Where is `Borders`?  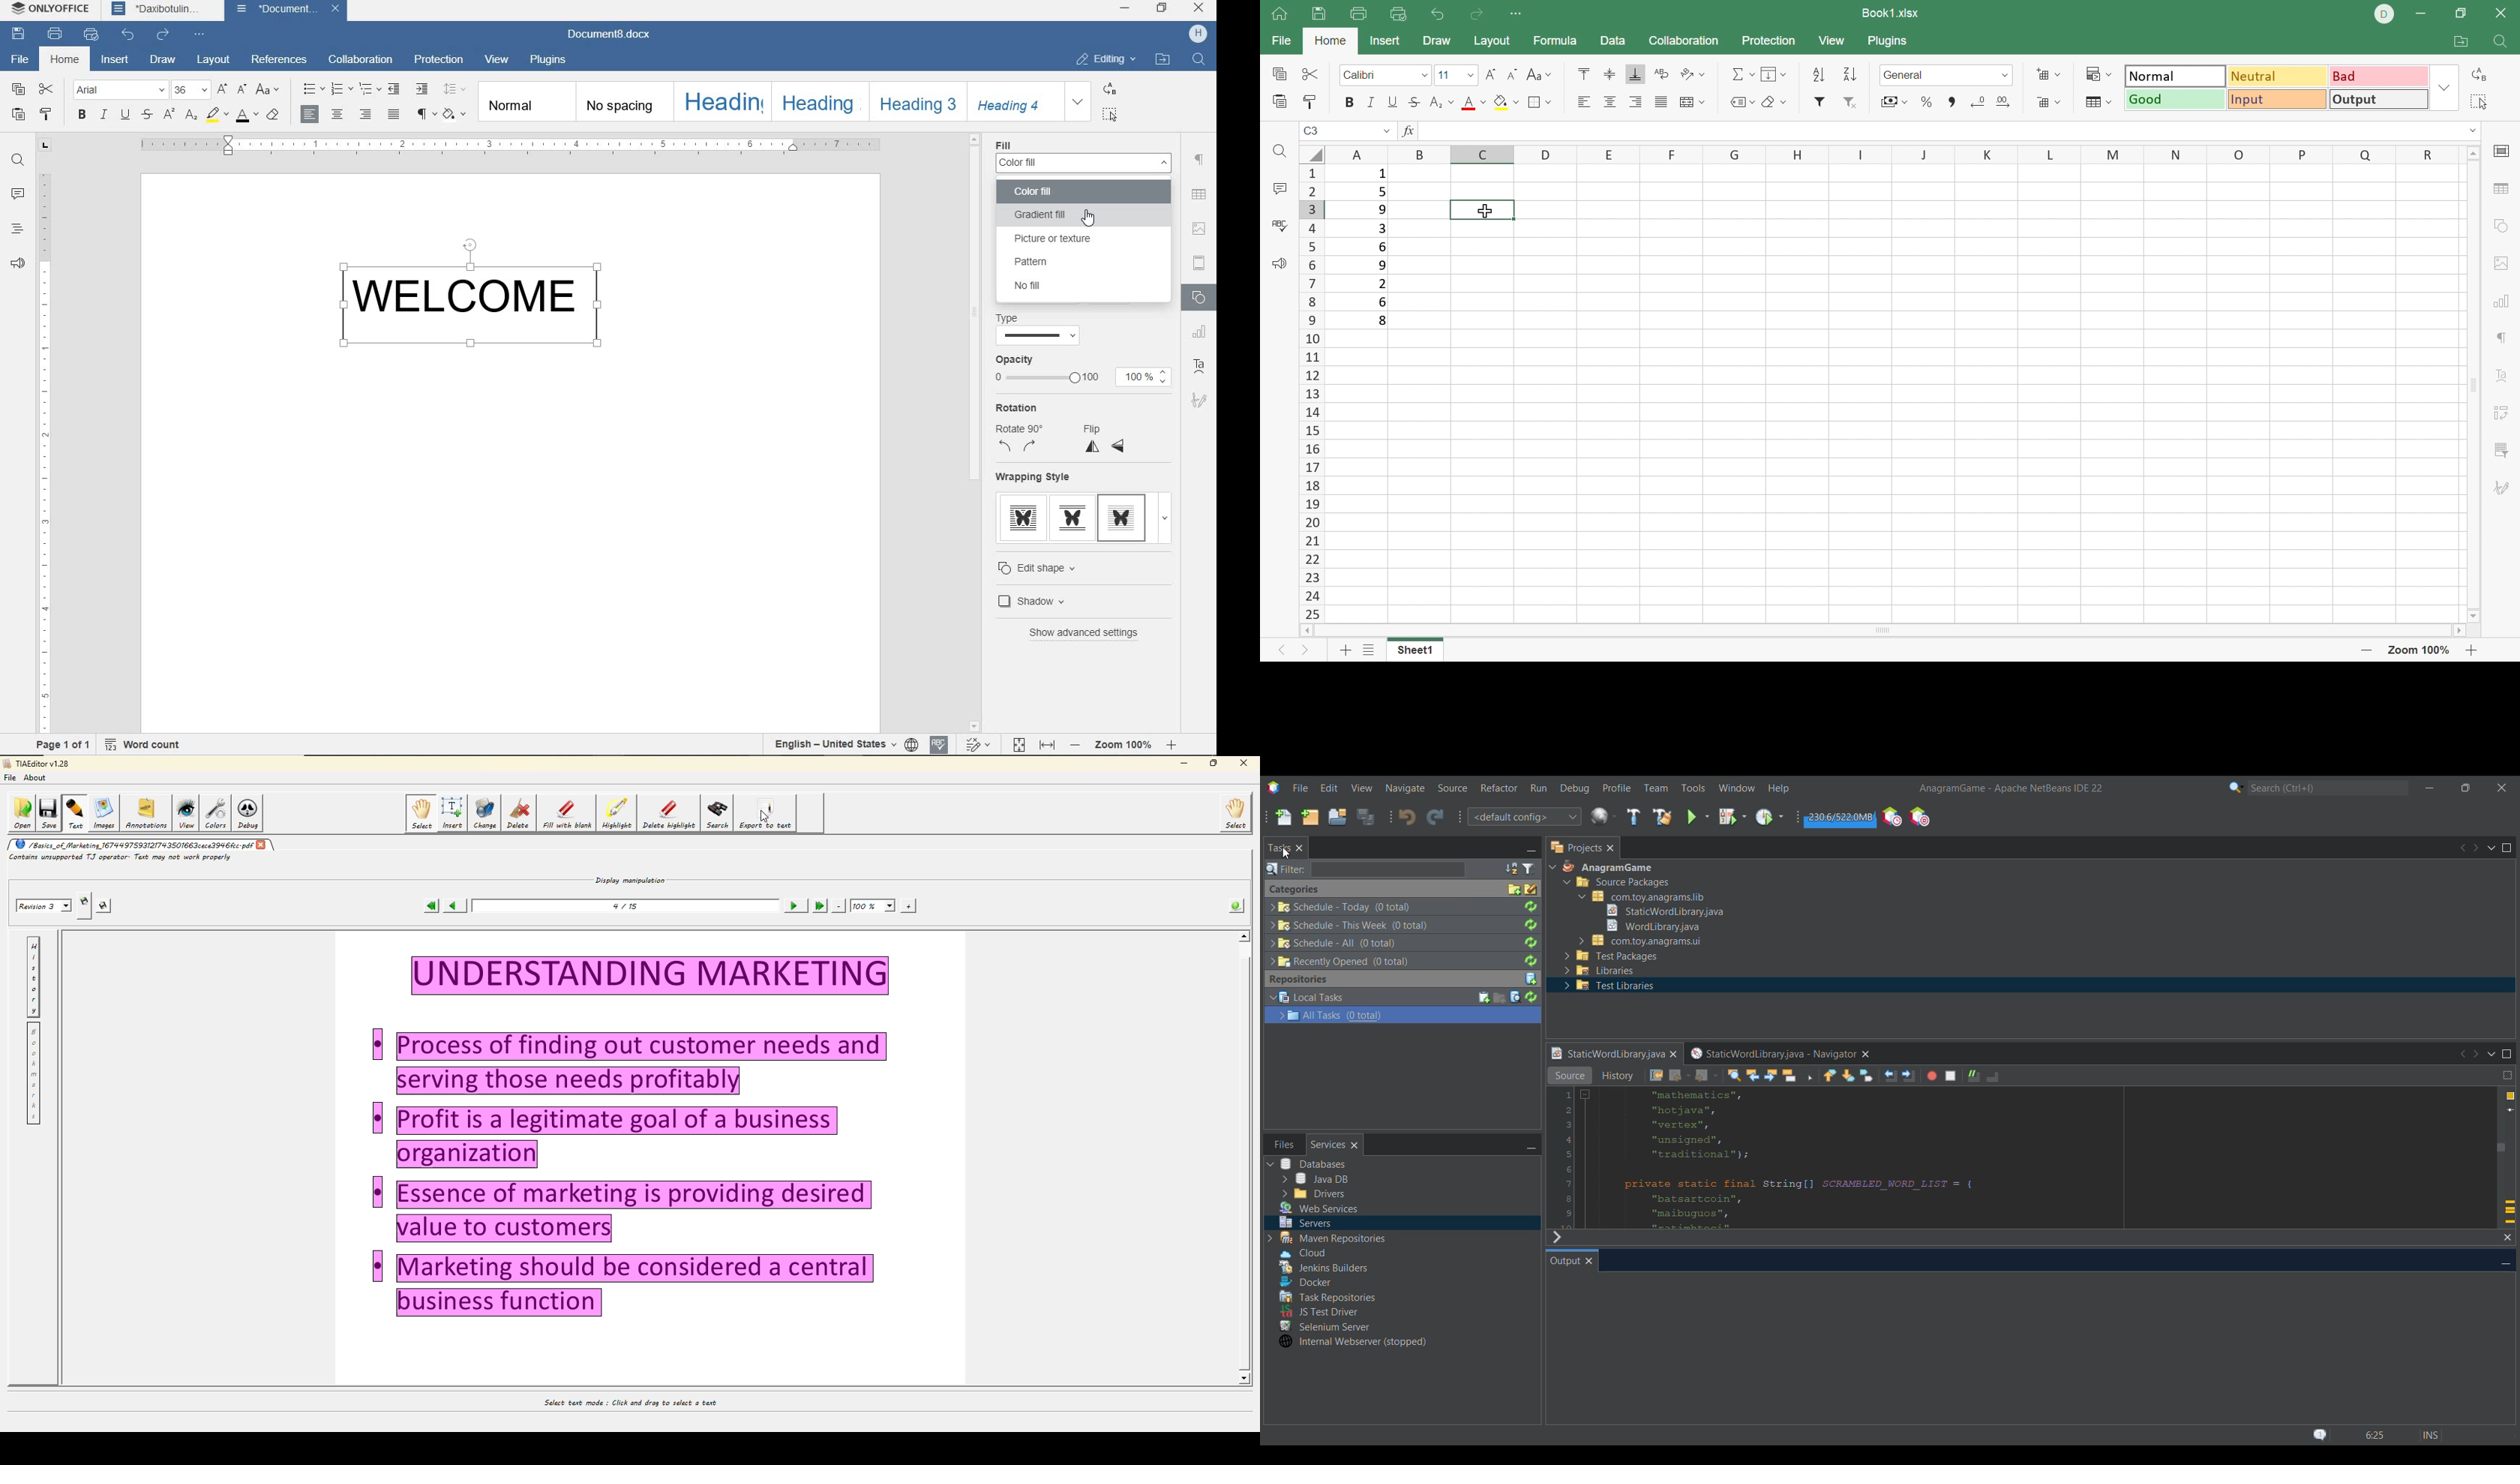 Borders is located at coordinates (1540, 101).